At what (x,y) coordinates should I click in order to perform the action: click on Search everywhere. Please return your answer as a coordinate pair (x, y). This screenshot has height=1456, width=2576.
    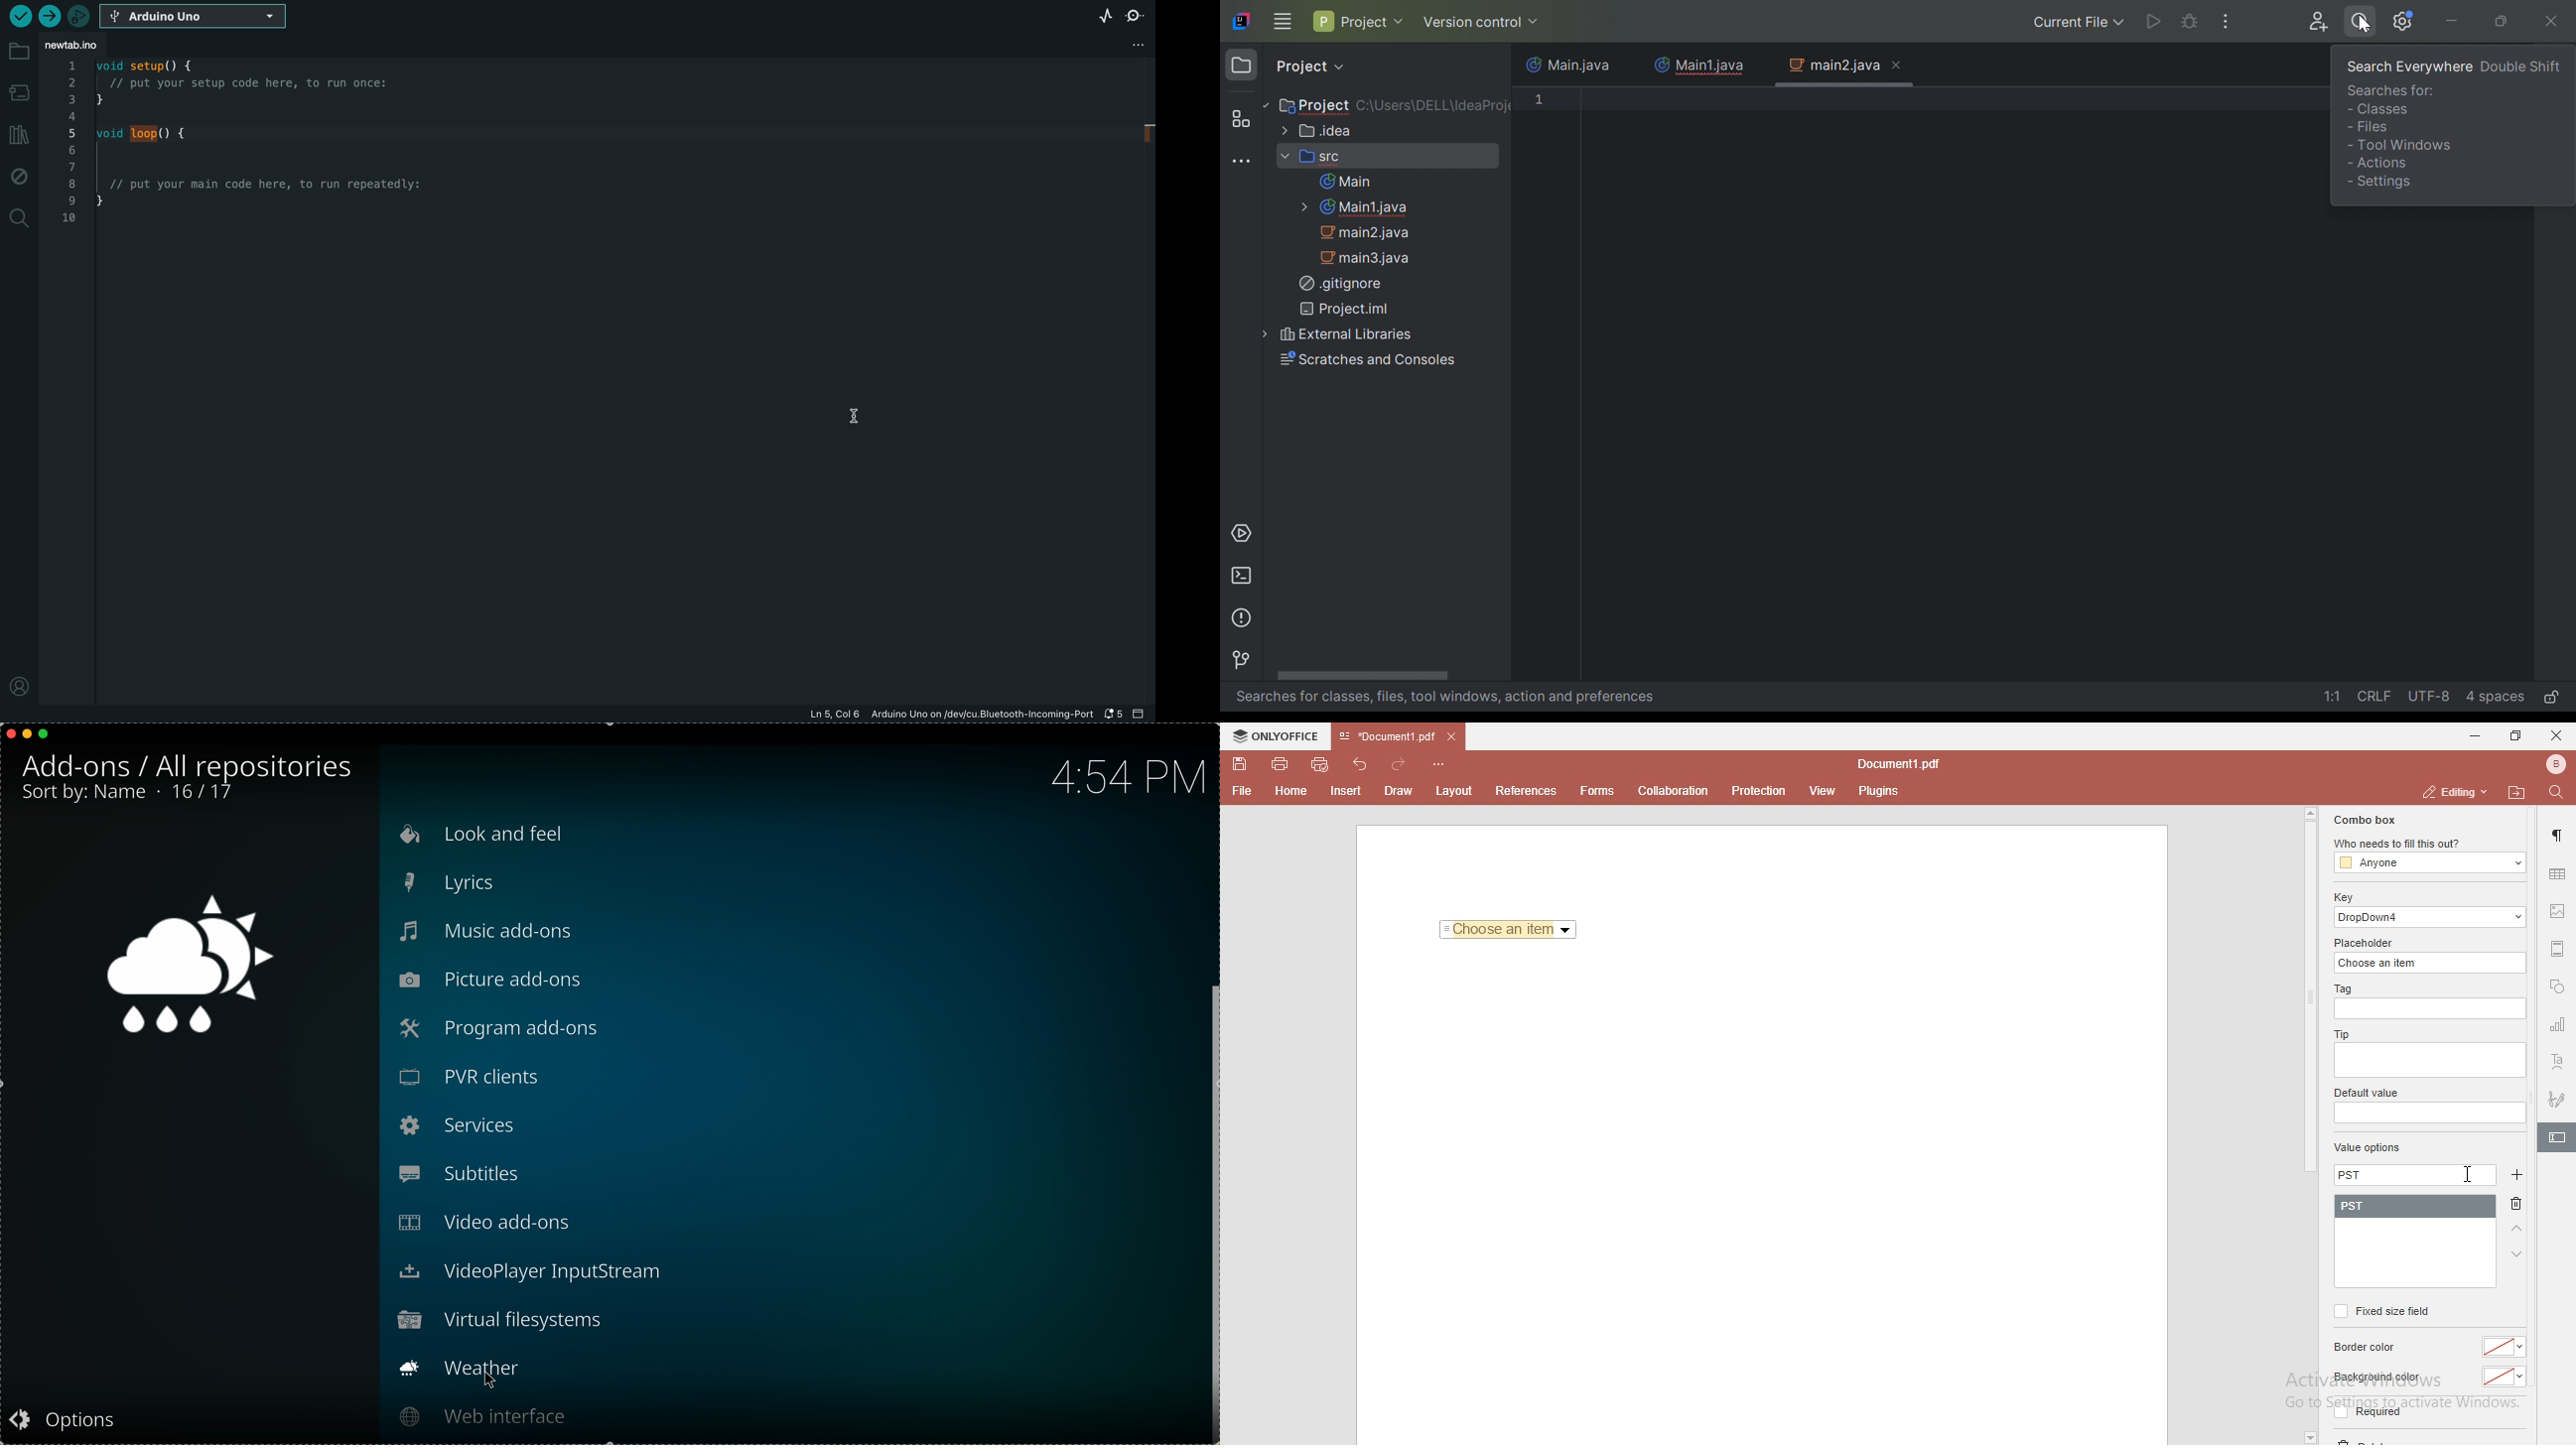
    Looking at the image, I should click on (2361, 23).